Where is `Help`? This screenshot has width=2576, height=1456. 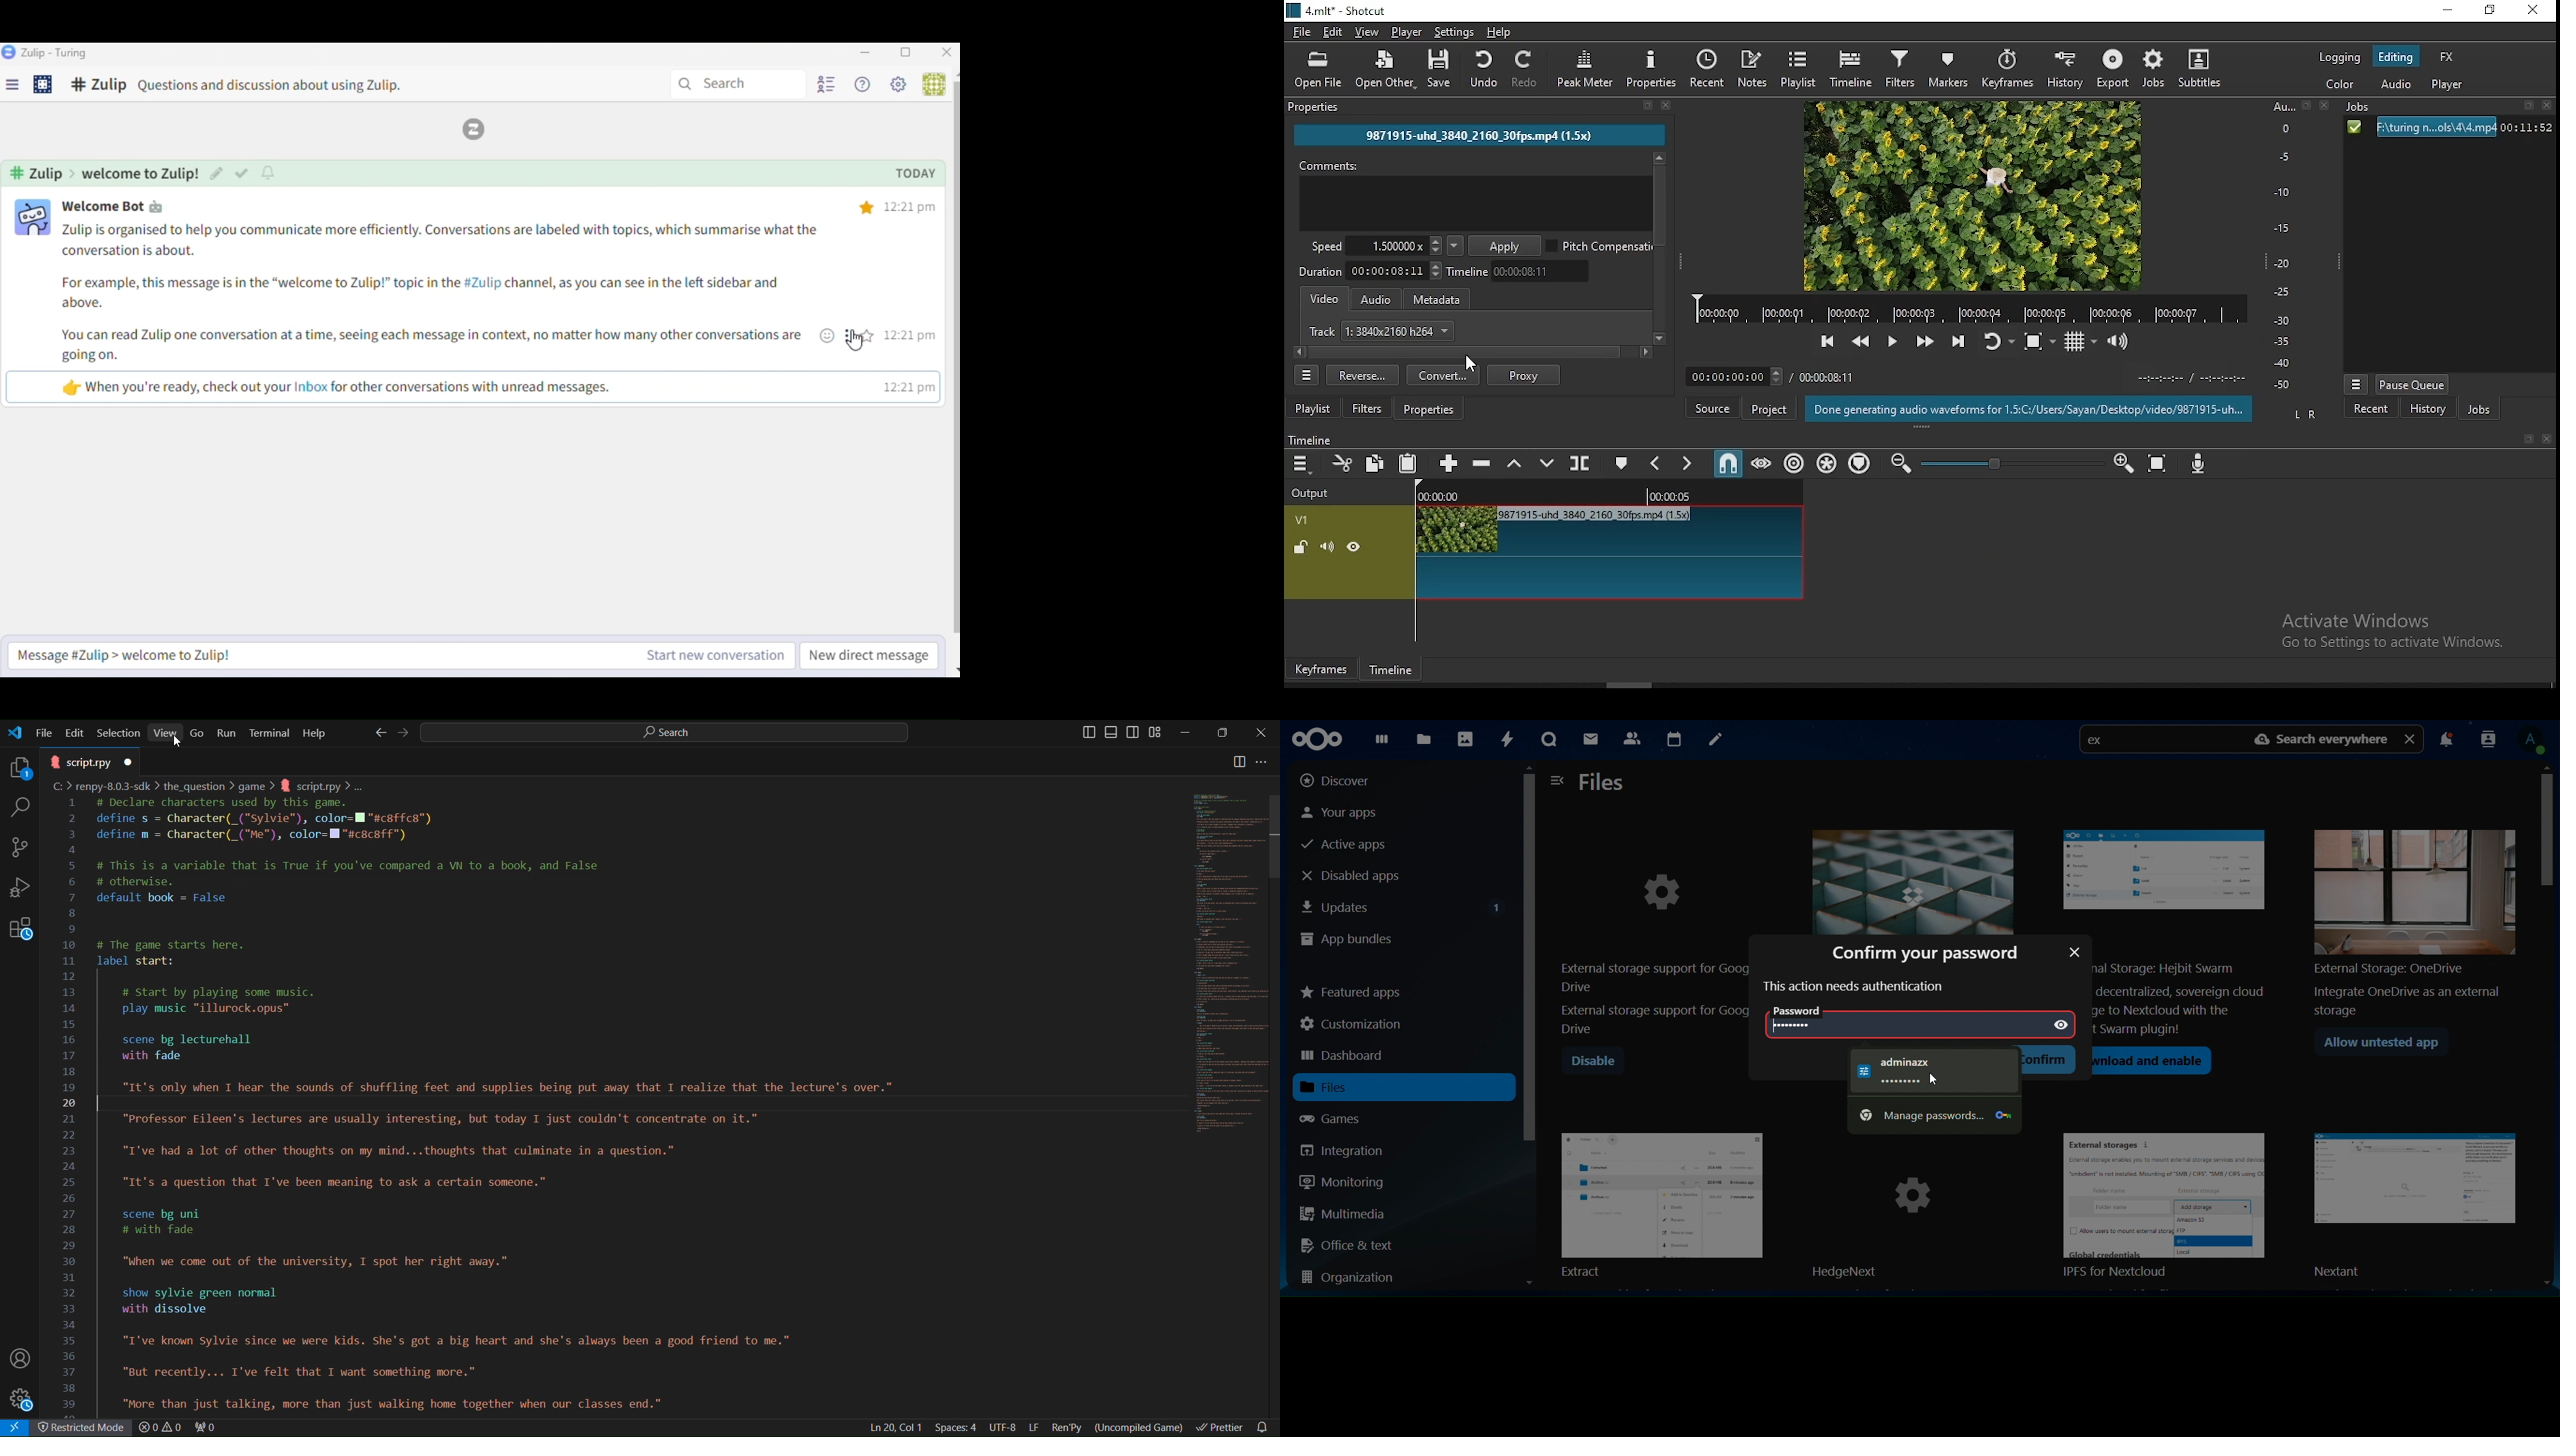 Help is located at coordinates (314, 732).